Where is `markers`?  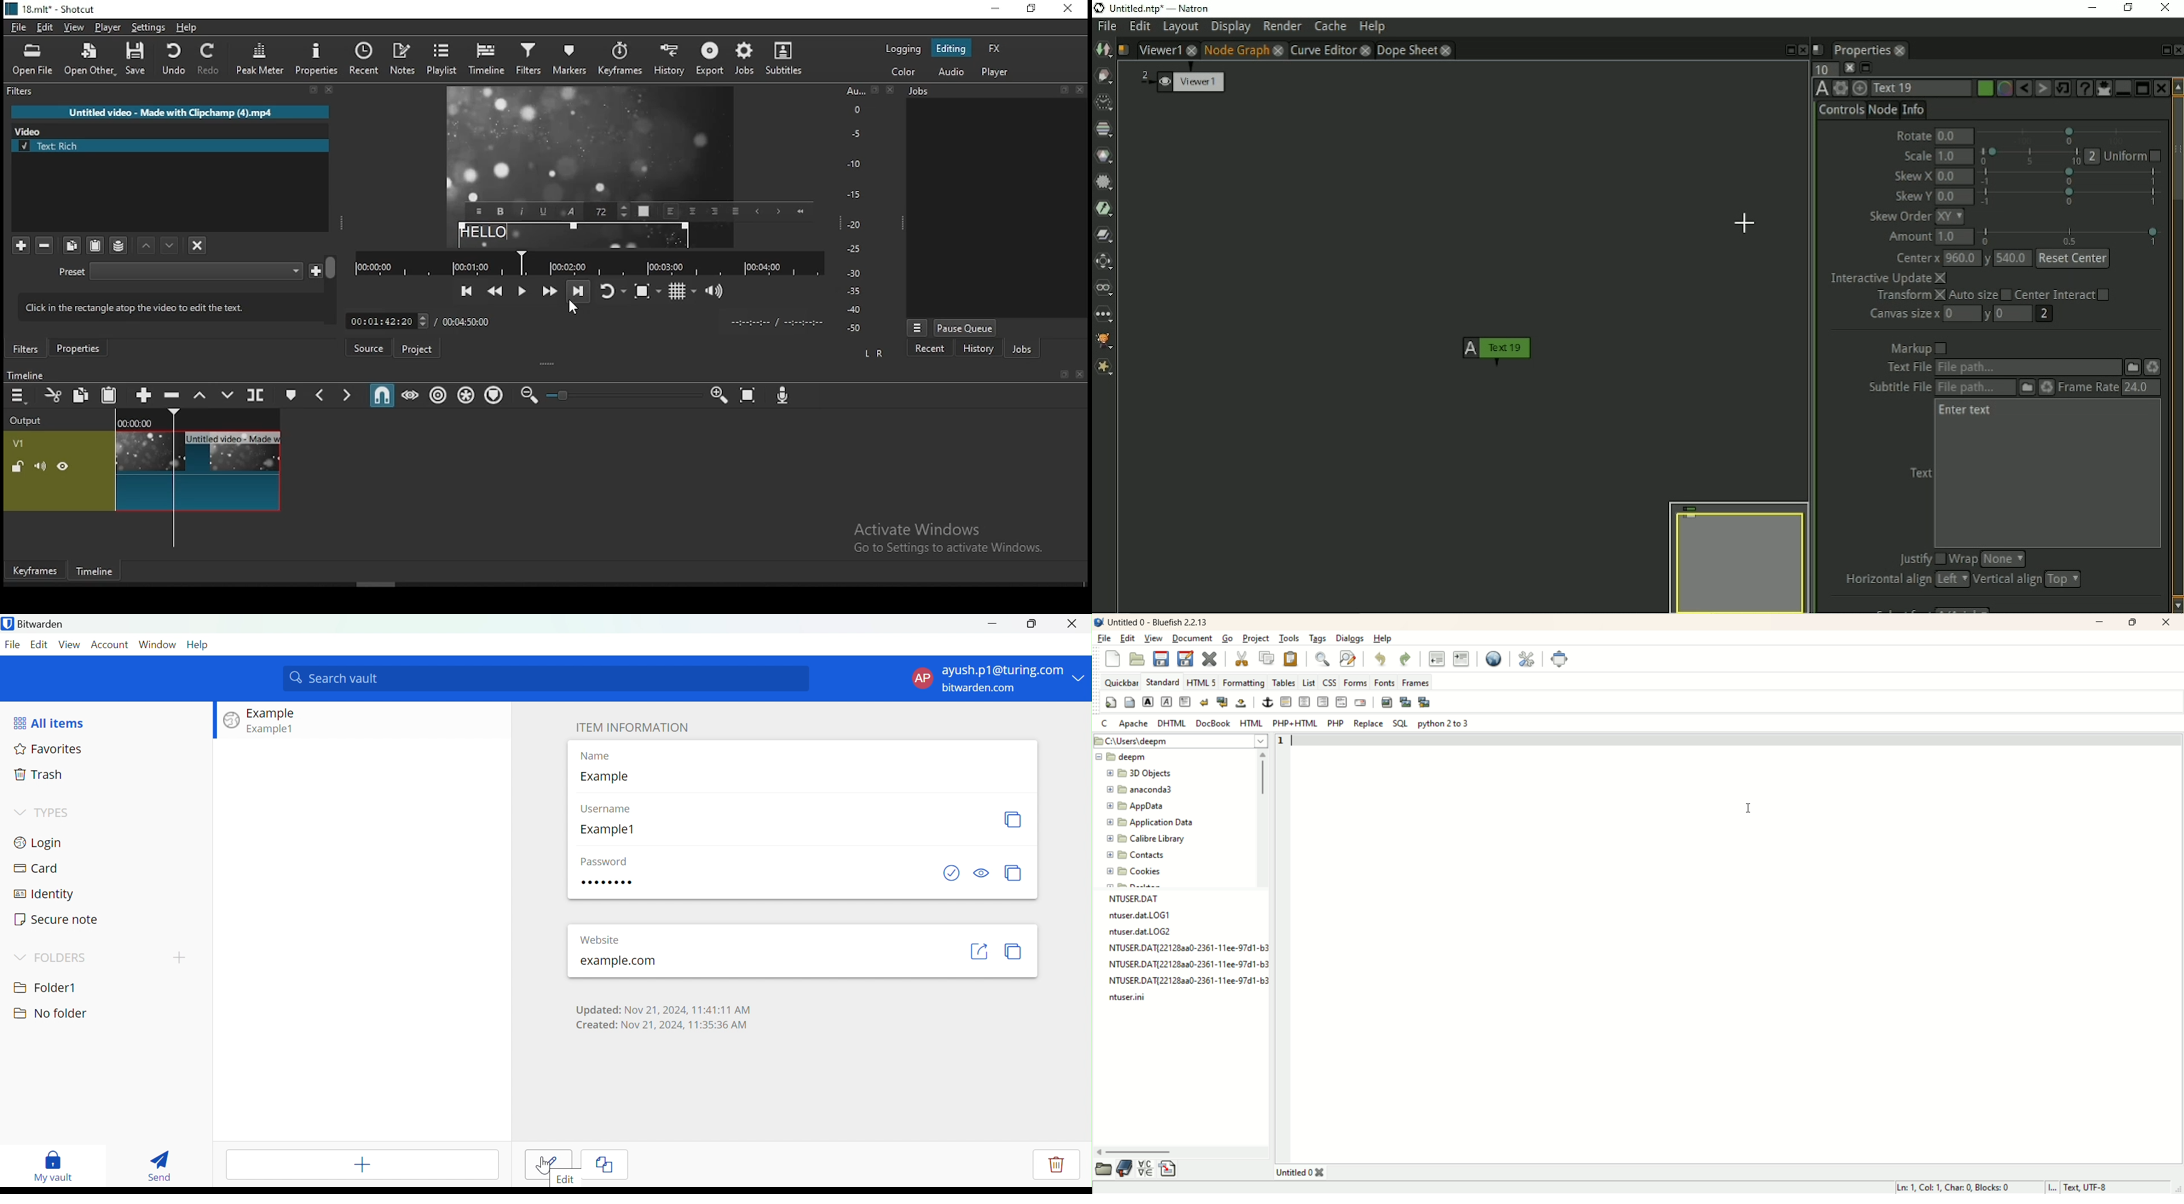 markers is located at coordinates (567, 63).